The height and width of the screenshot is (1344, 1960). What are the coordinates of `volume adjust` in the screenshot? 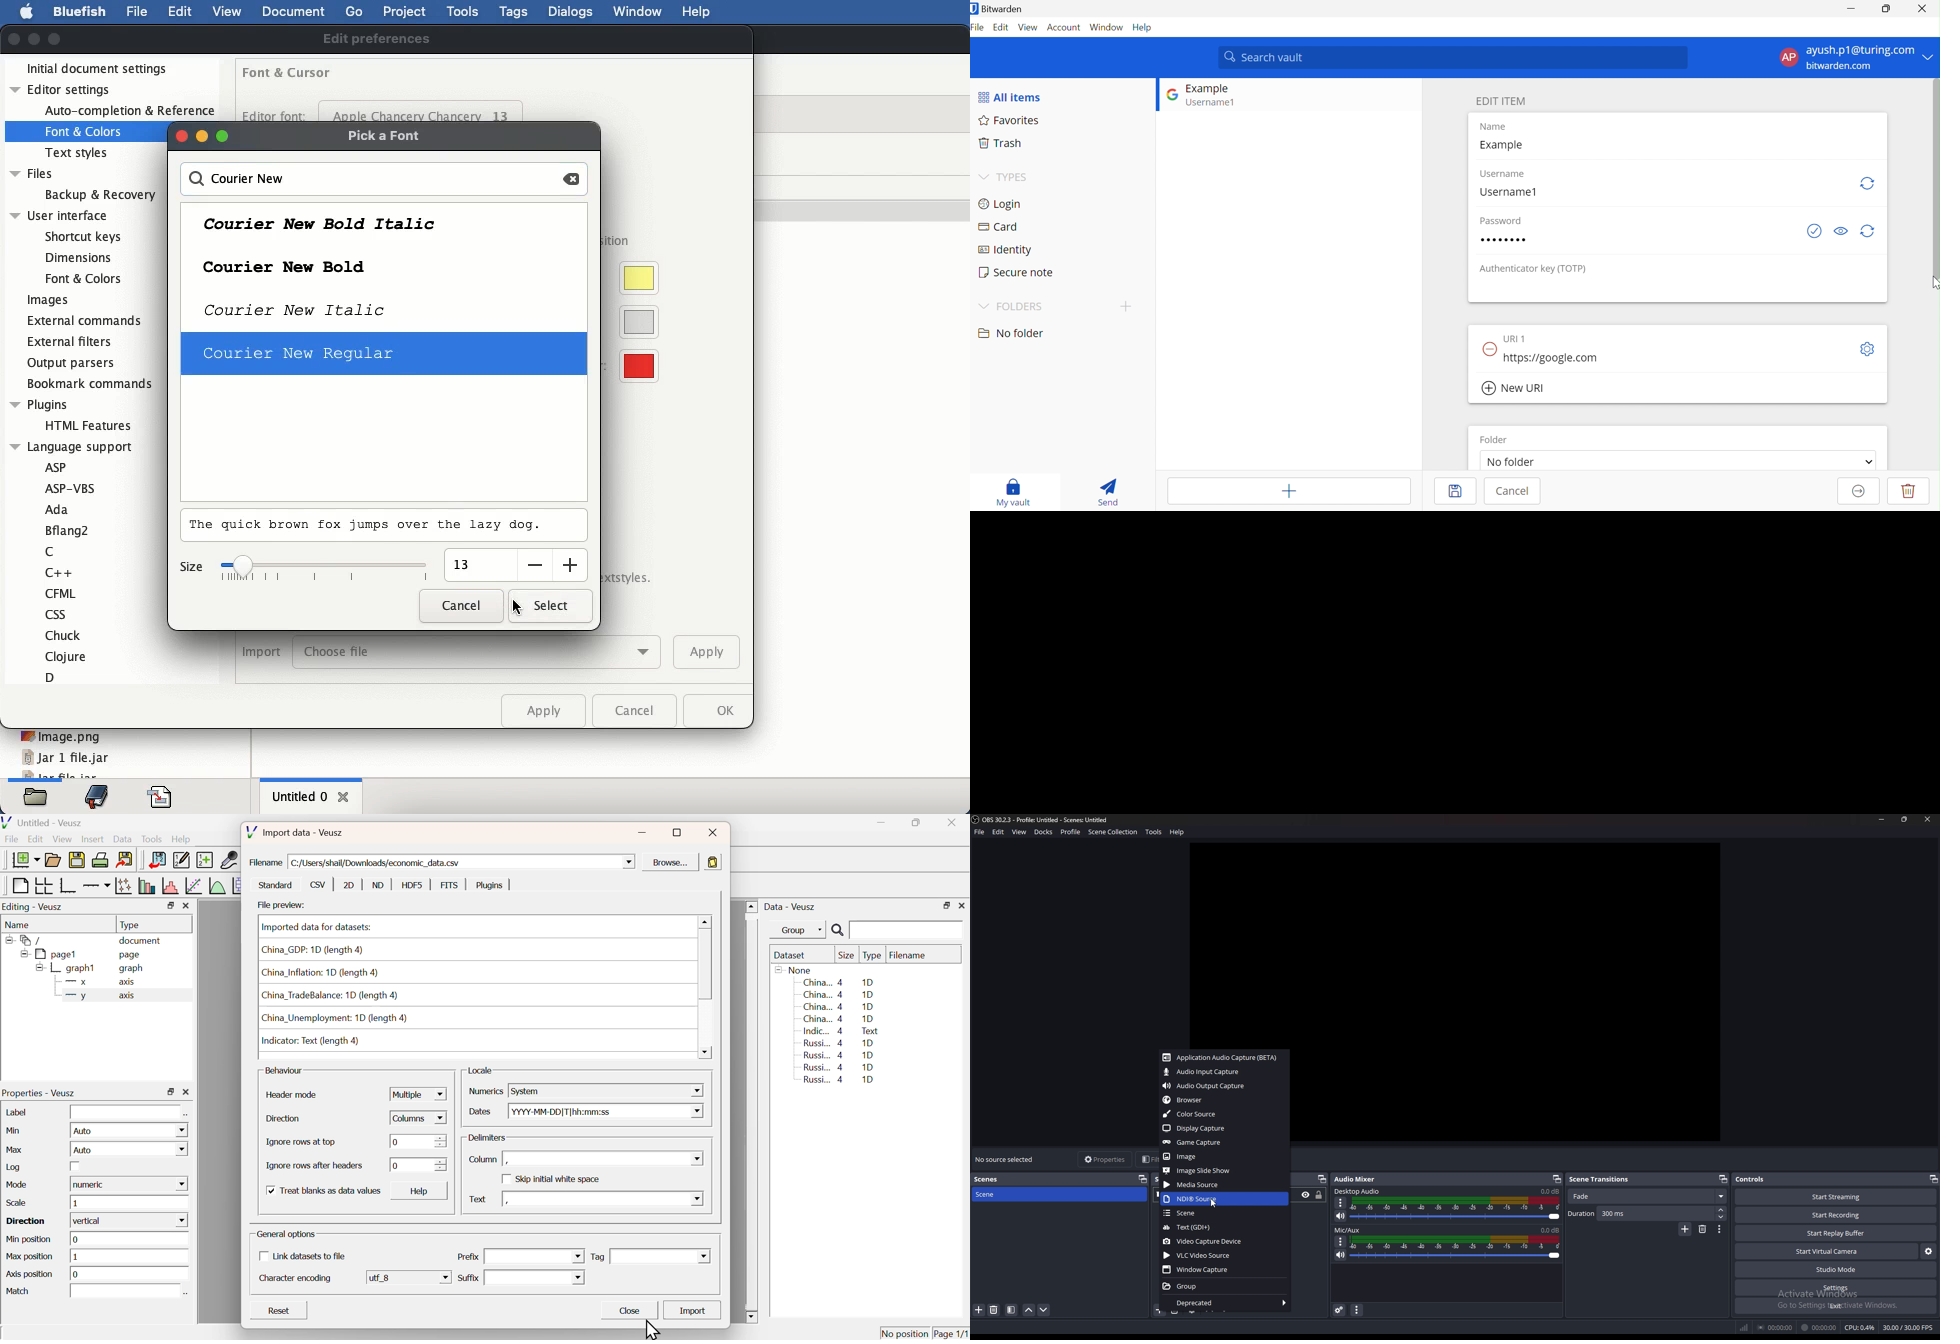 It's located at (1456, 1209).